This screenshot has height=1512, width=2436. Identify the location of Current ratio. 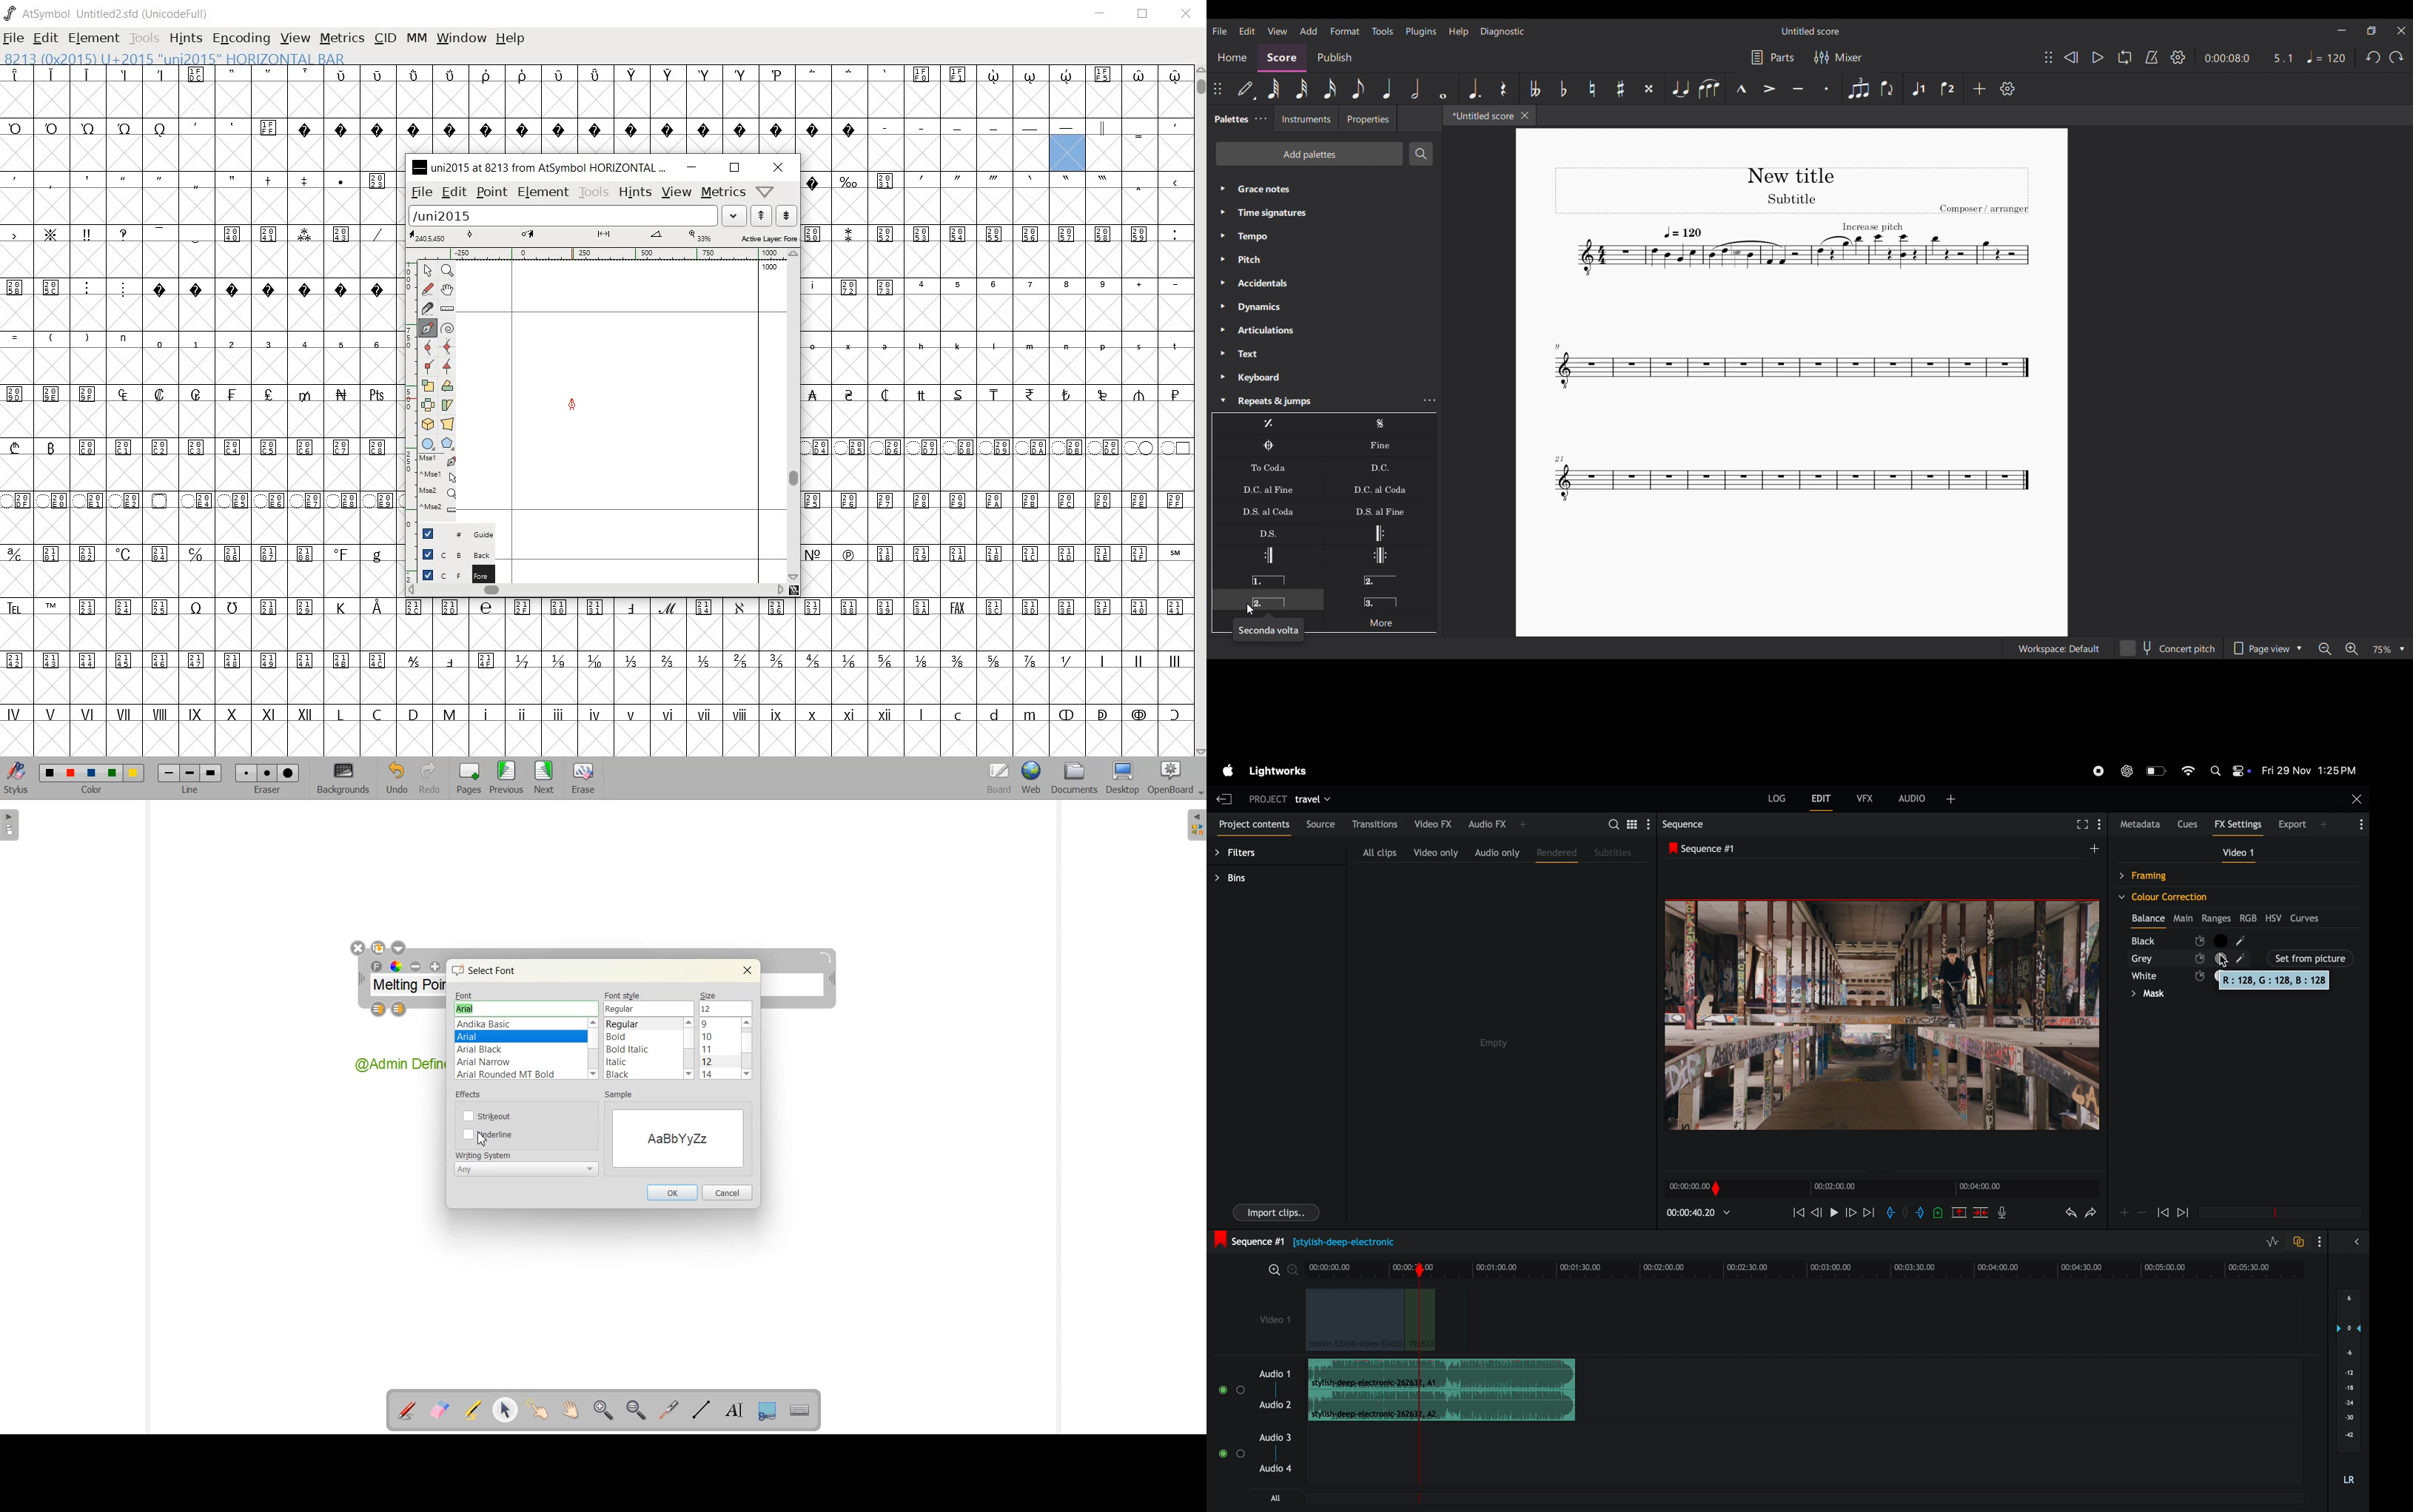
(2282, 58).